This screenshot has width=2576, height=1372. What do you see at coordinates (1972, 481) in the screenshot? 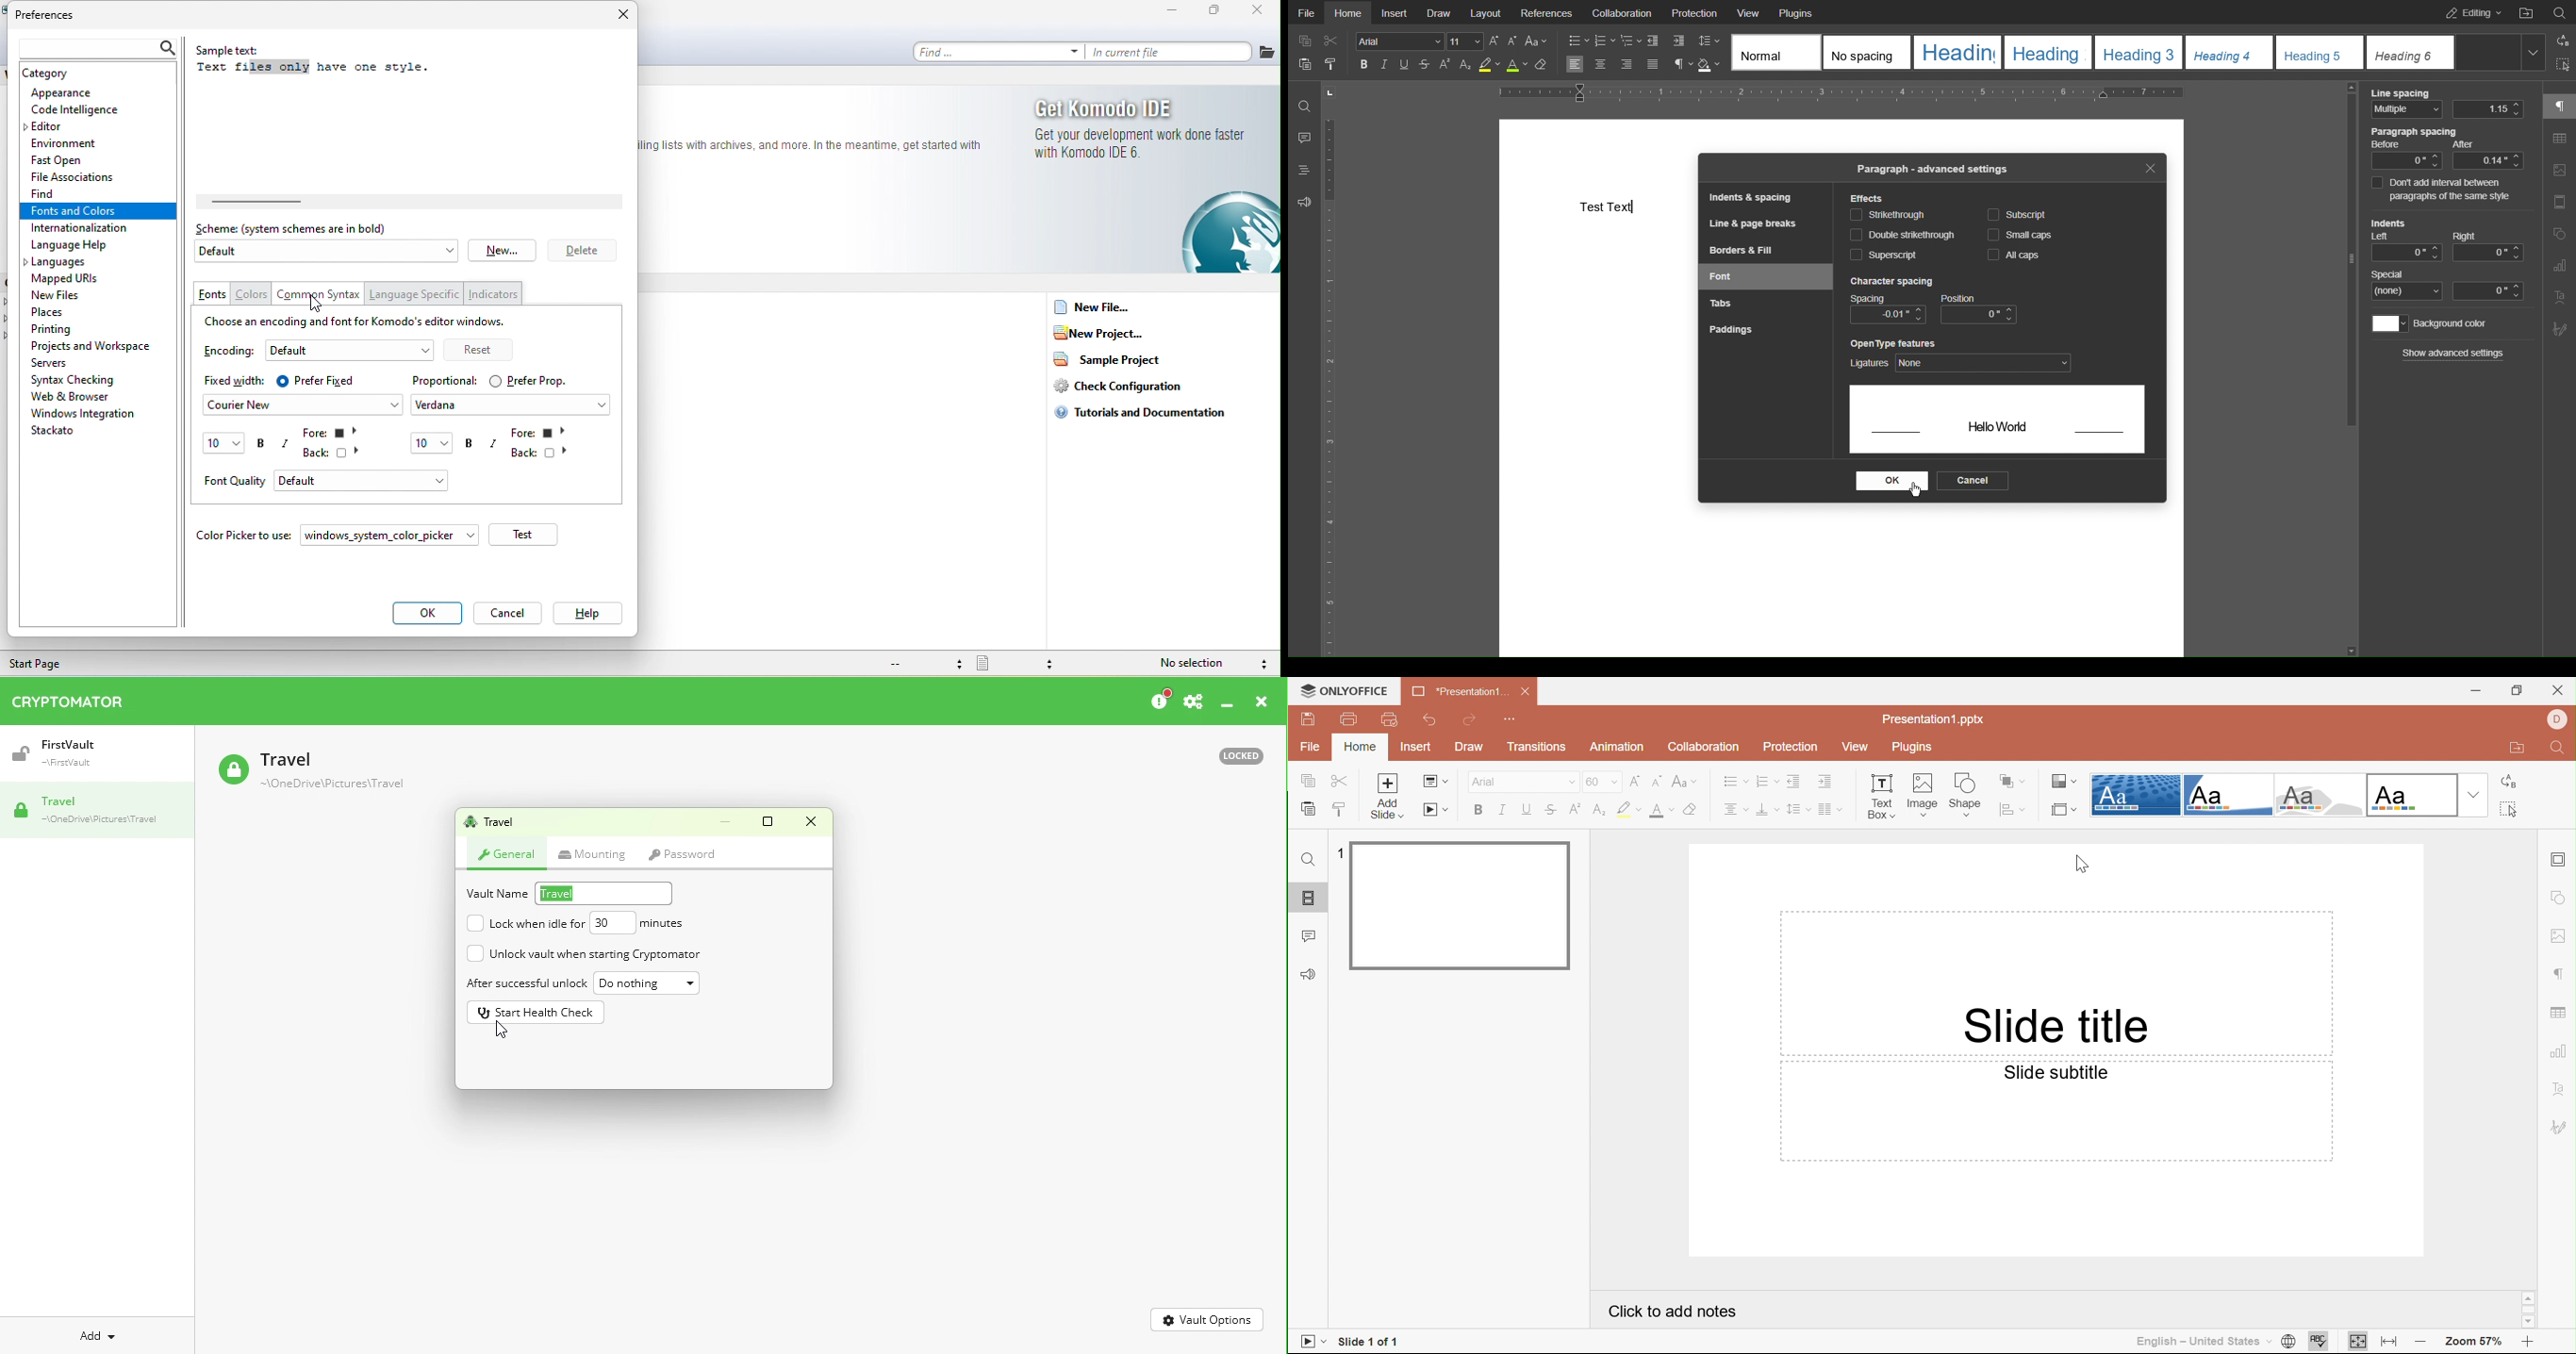
I see `Cancel` at bounding box center [1972, 481].